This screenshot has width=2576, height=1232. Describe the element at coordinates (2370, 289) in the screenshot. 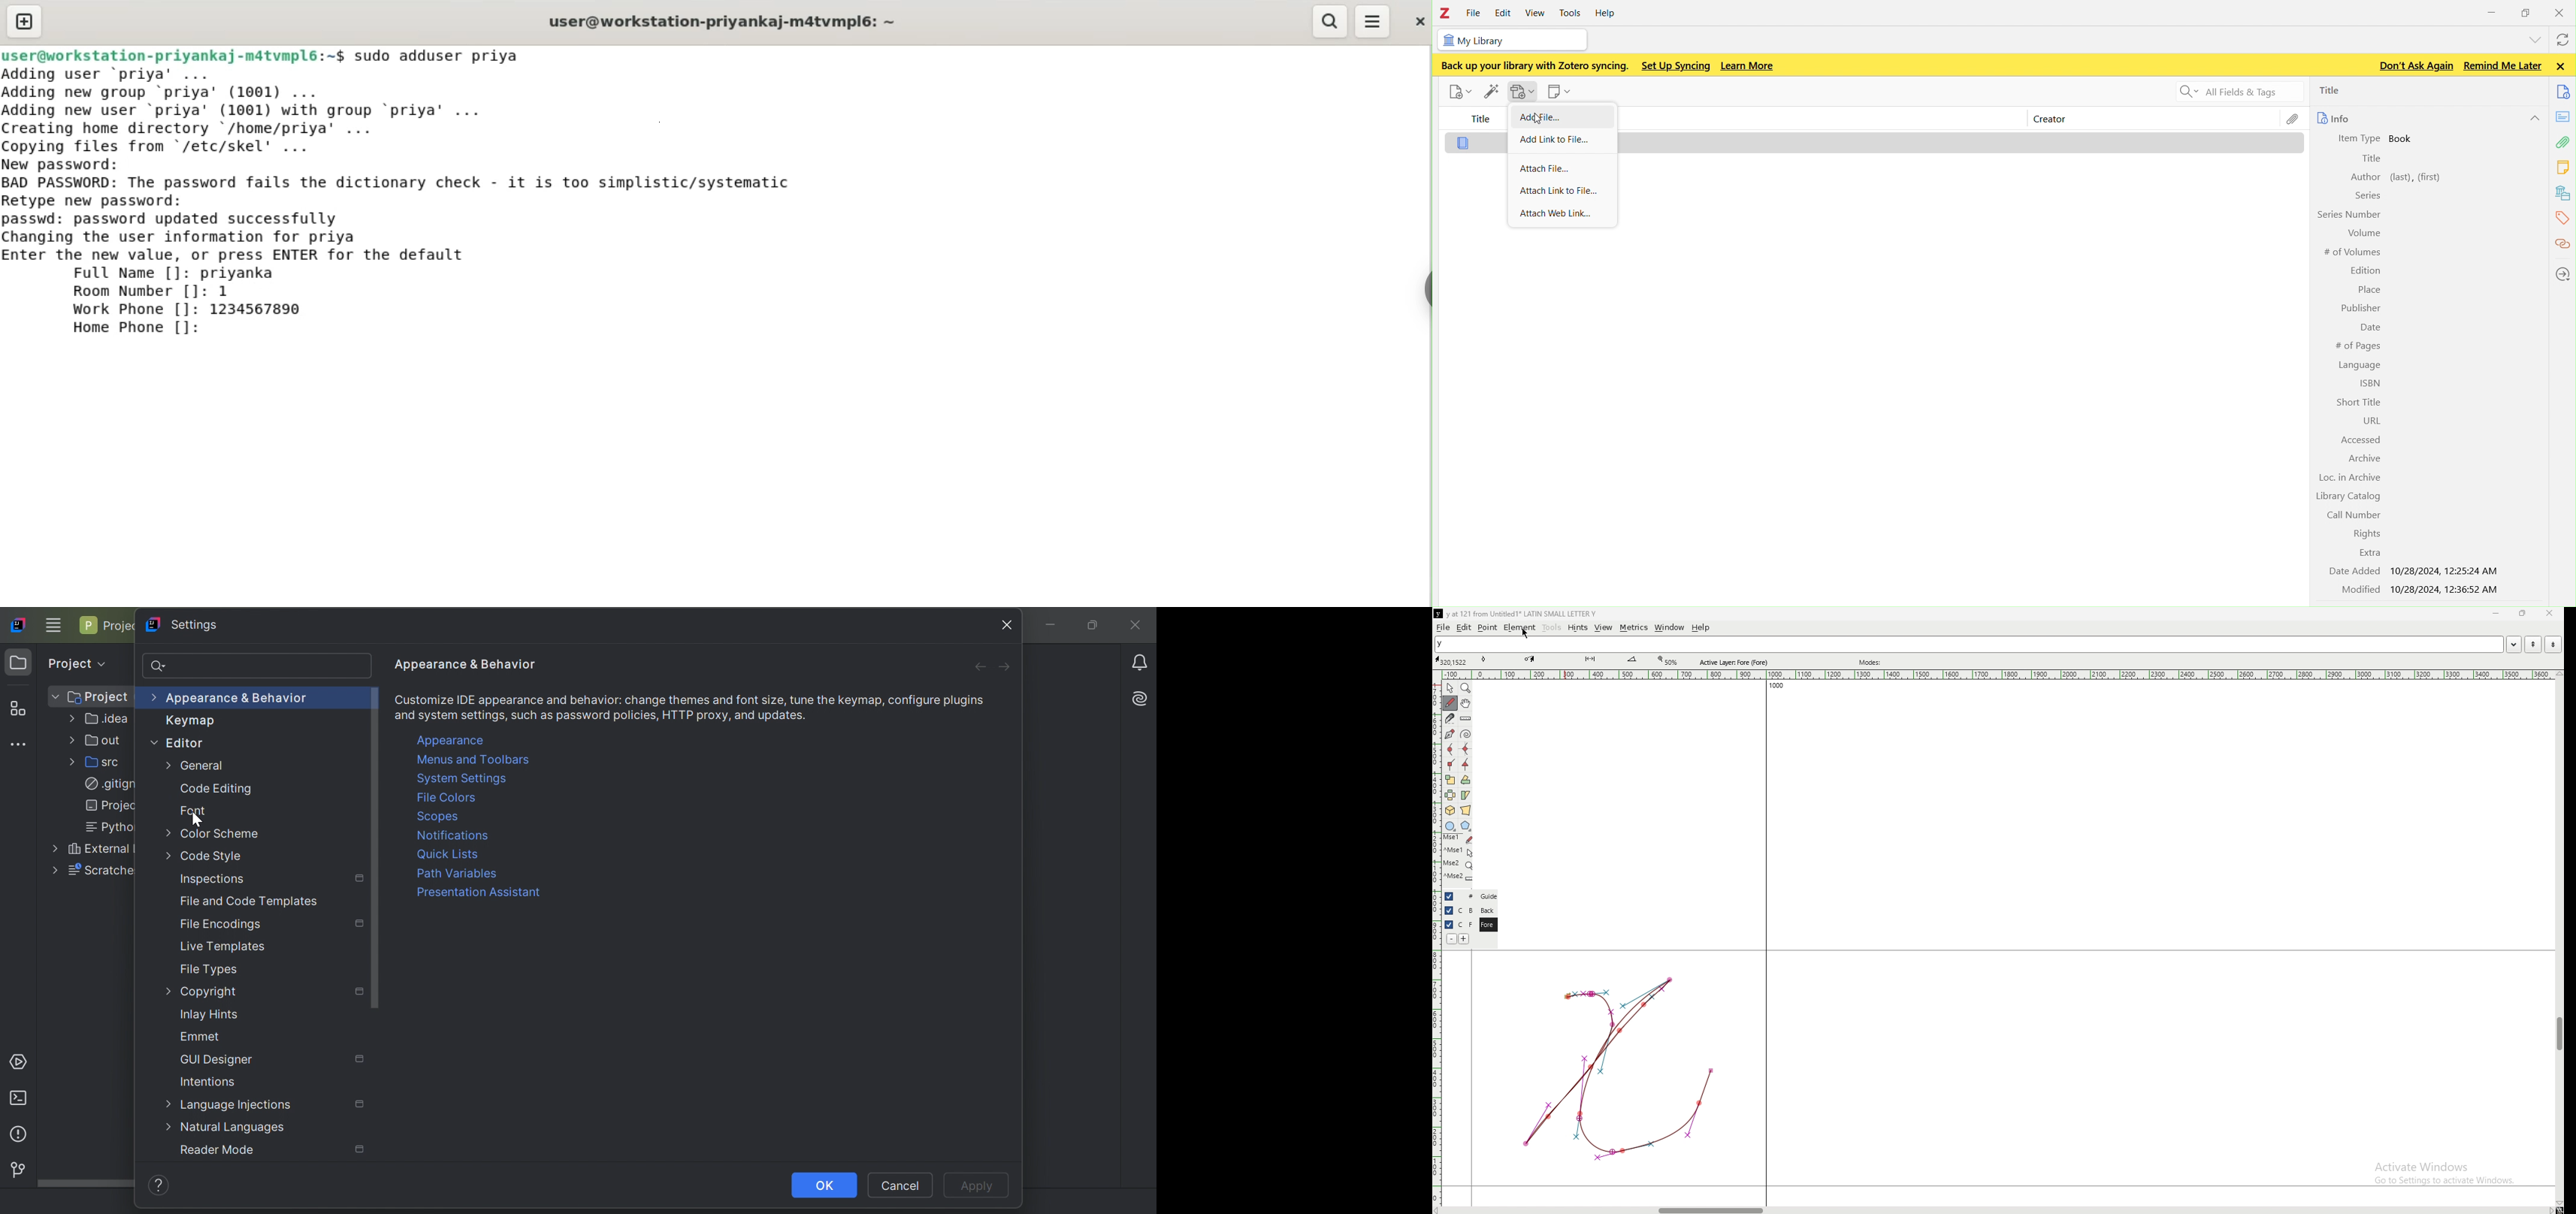

I see `Place` at that location.